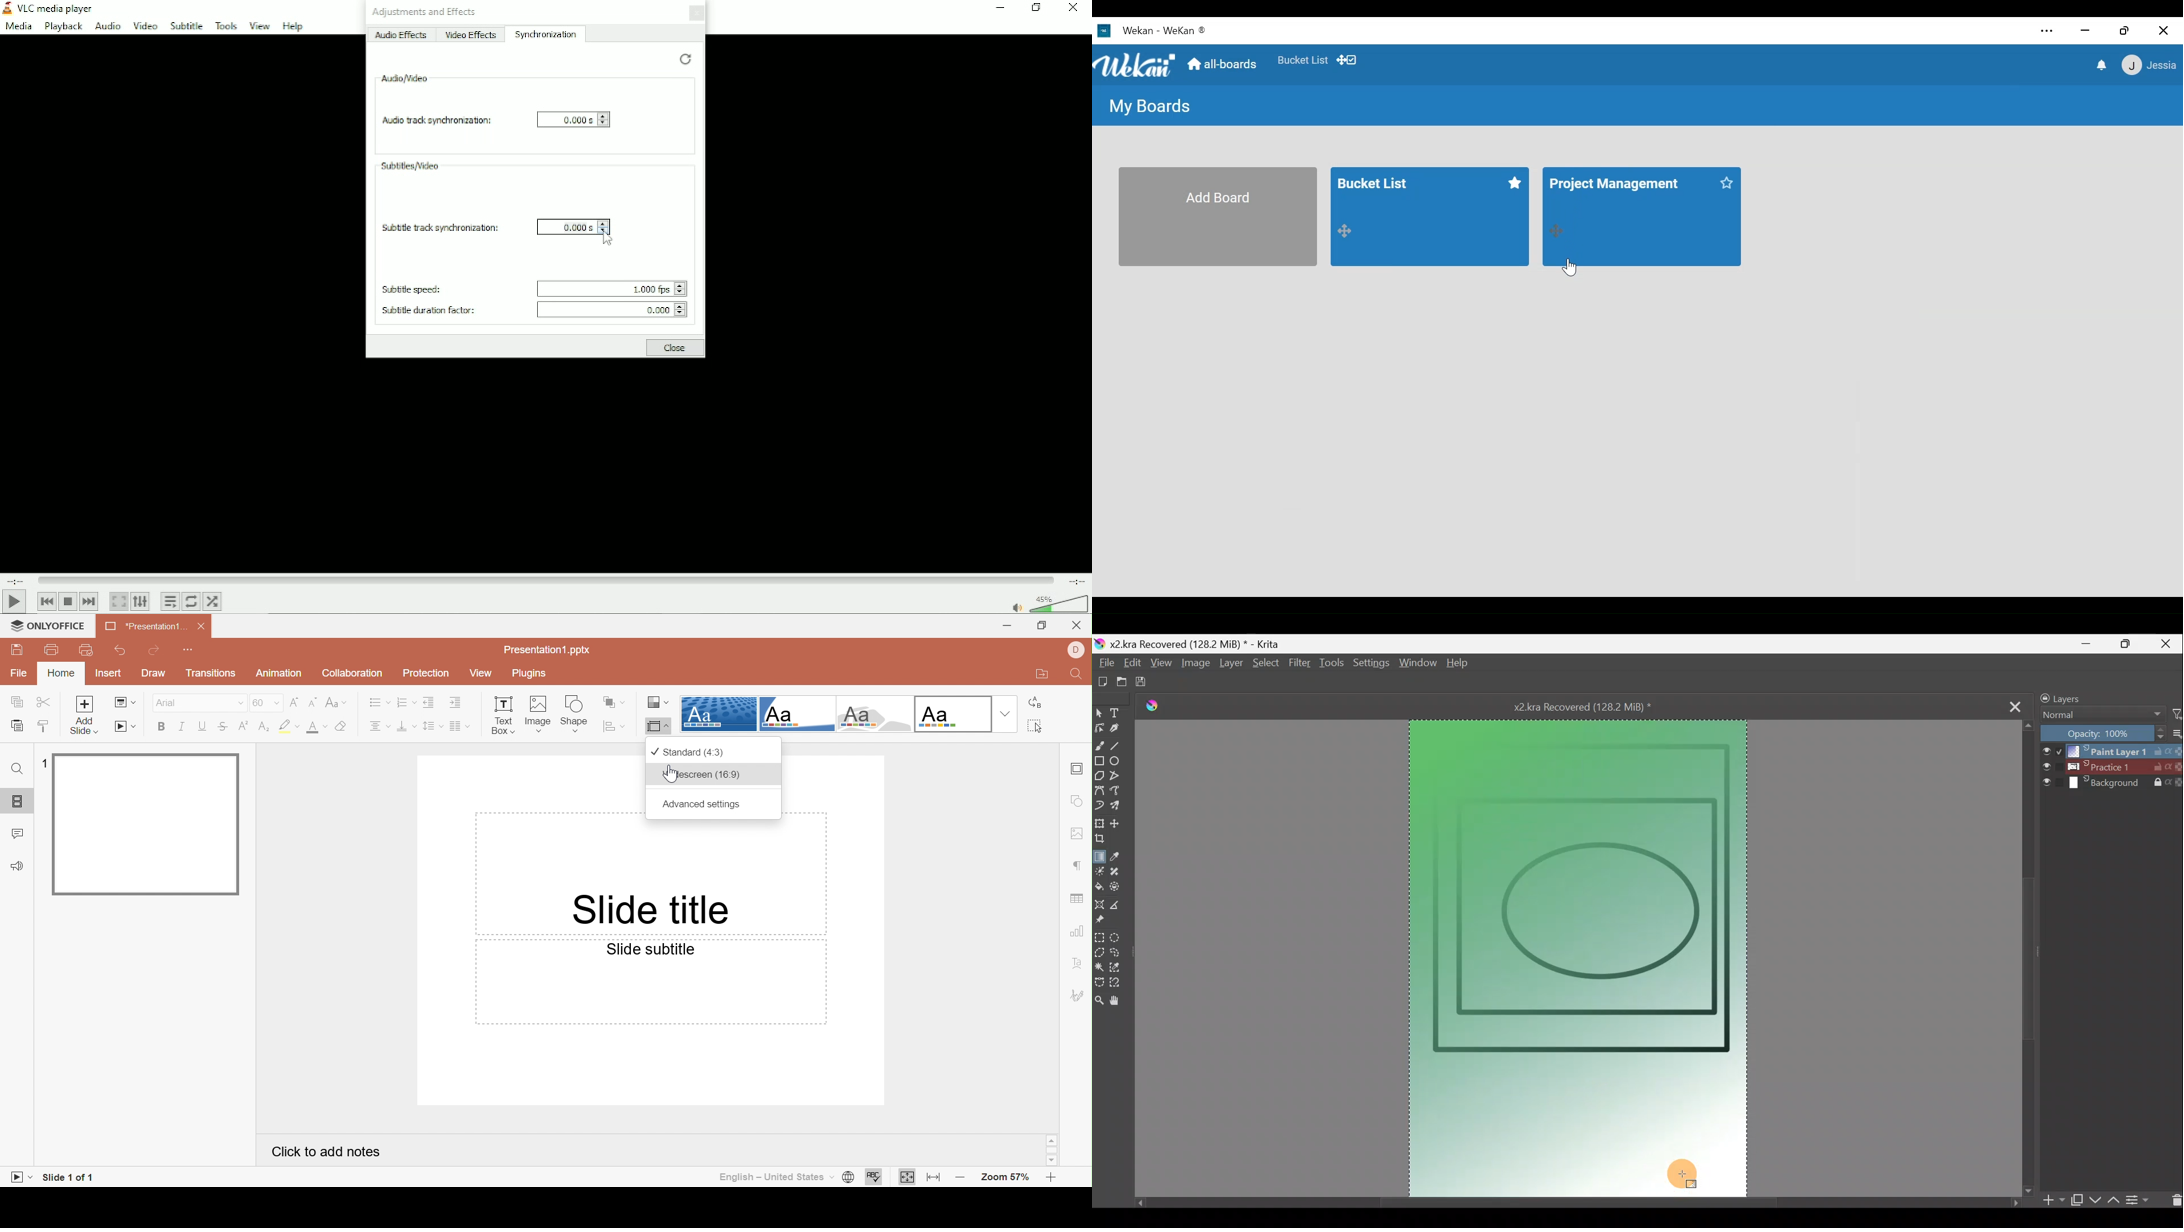 The width and height of the screenshot is (2184, 1232). Describe the element at coordinates (434, 120) in the screenshot. I see `Audio track synchronization` at that location.